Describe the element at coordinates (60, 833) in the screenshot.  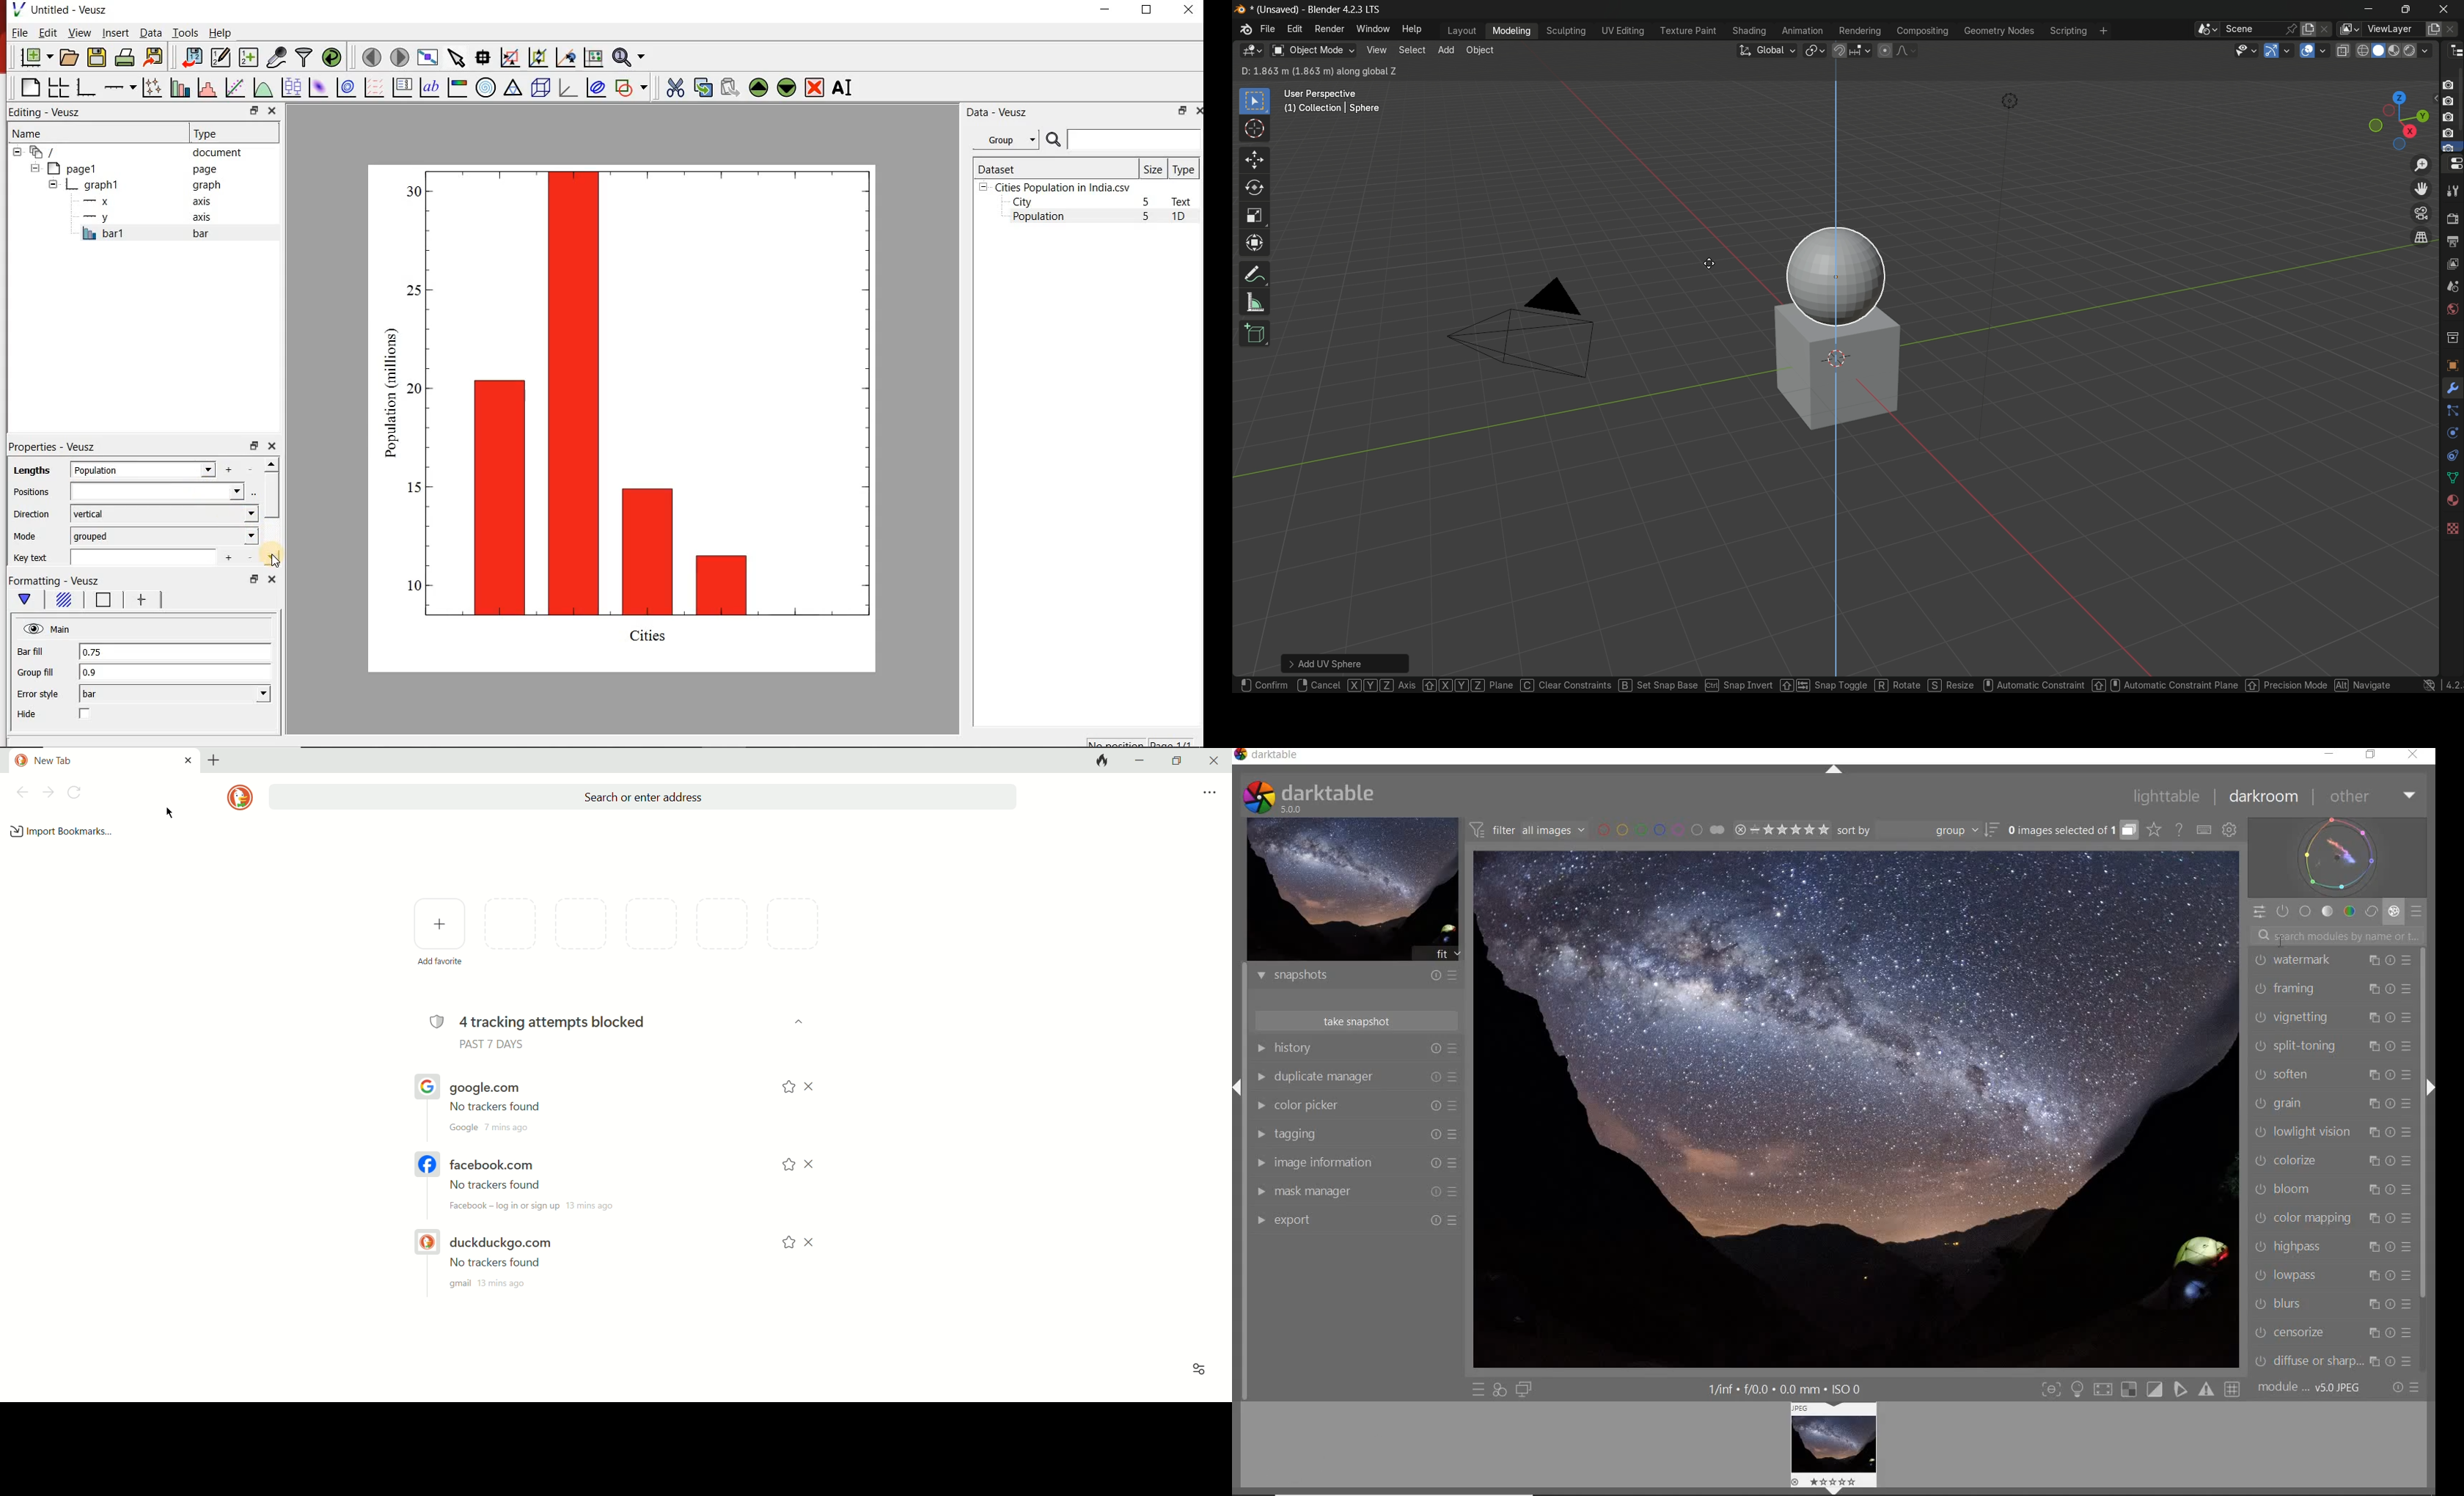
I see `add bookmark` at that location.